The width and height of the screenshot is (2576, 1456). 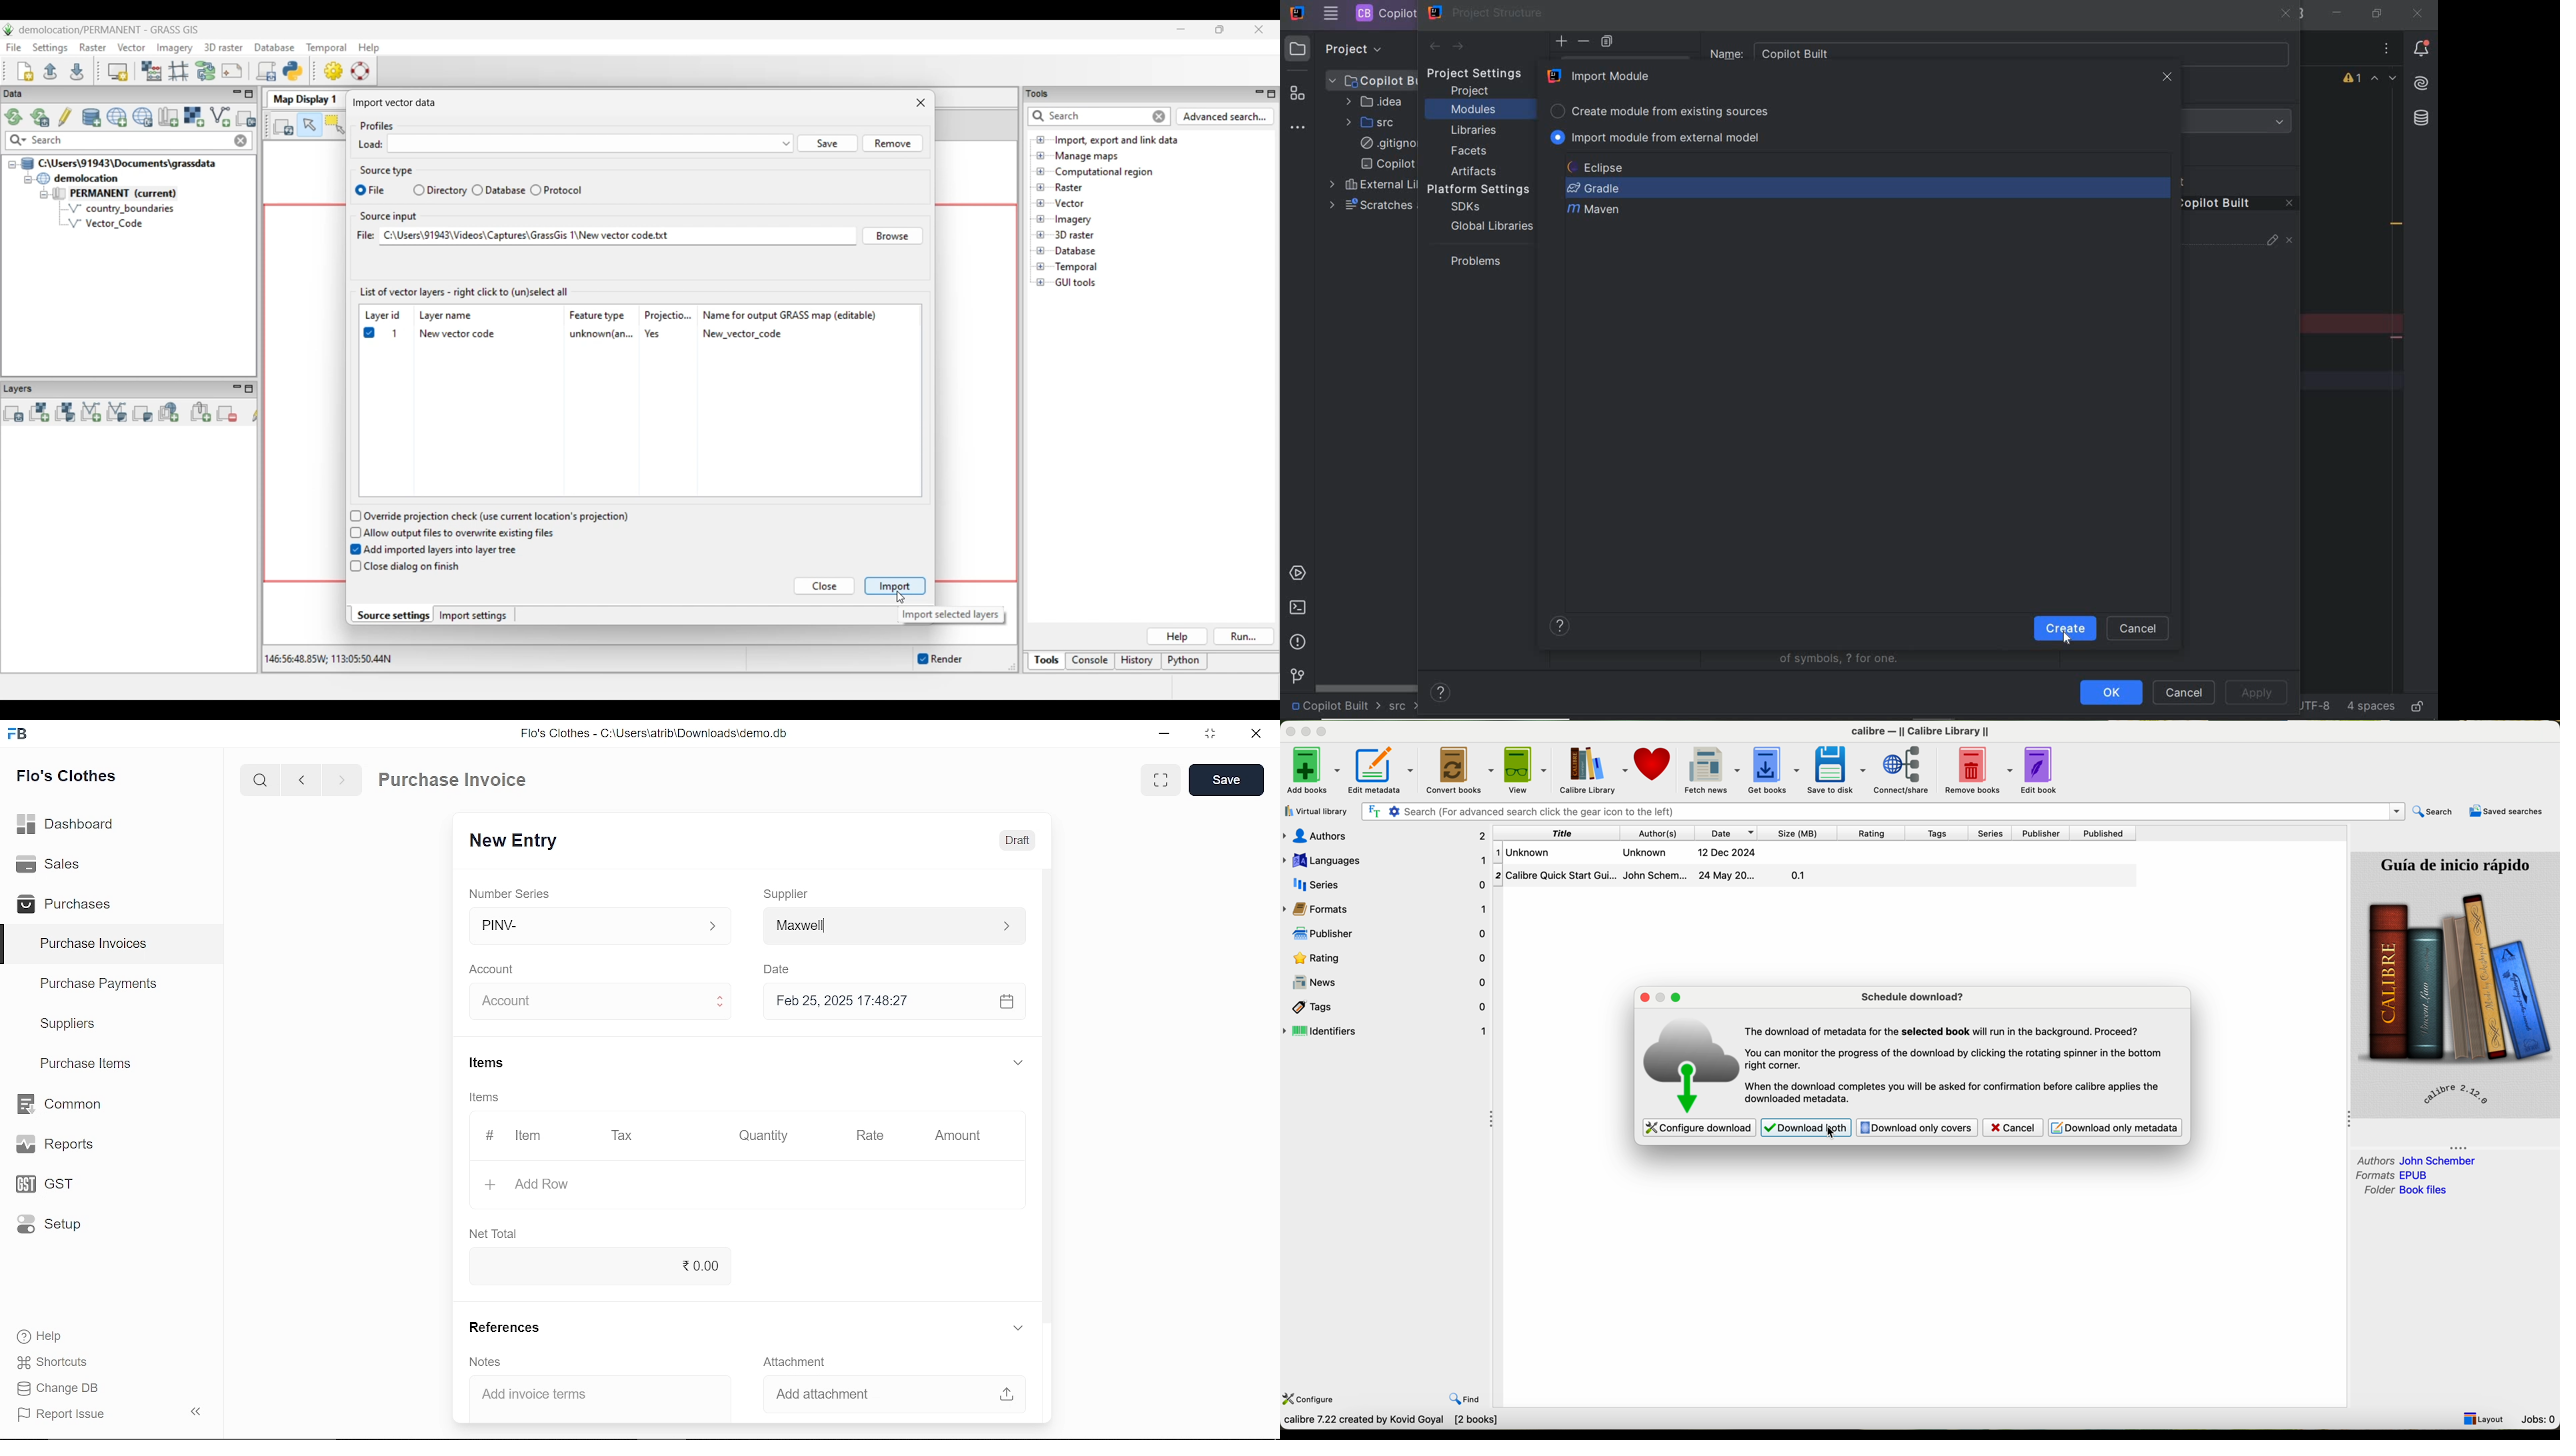 What do you see at coordinates (1297, 607) in the screenshot?
I see `terminal` at bounding box center [1297, 607].